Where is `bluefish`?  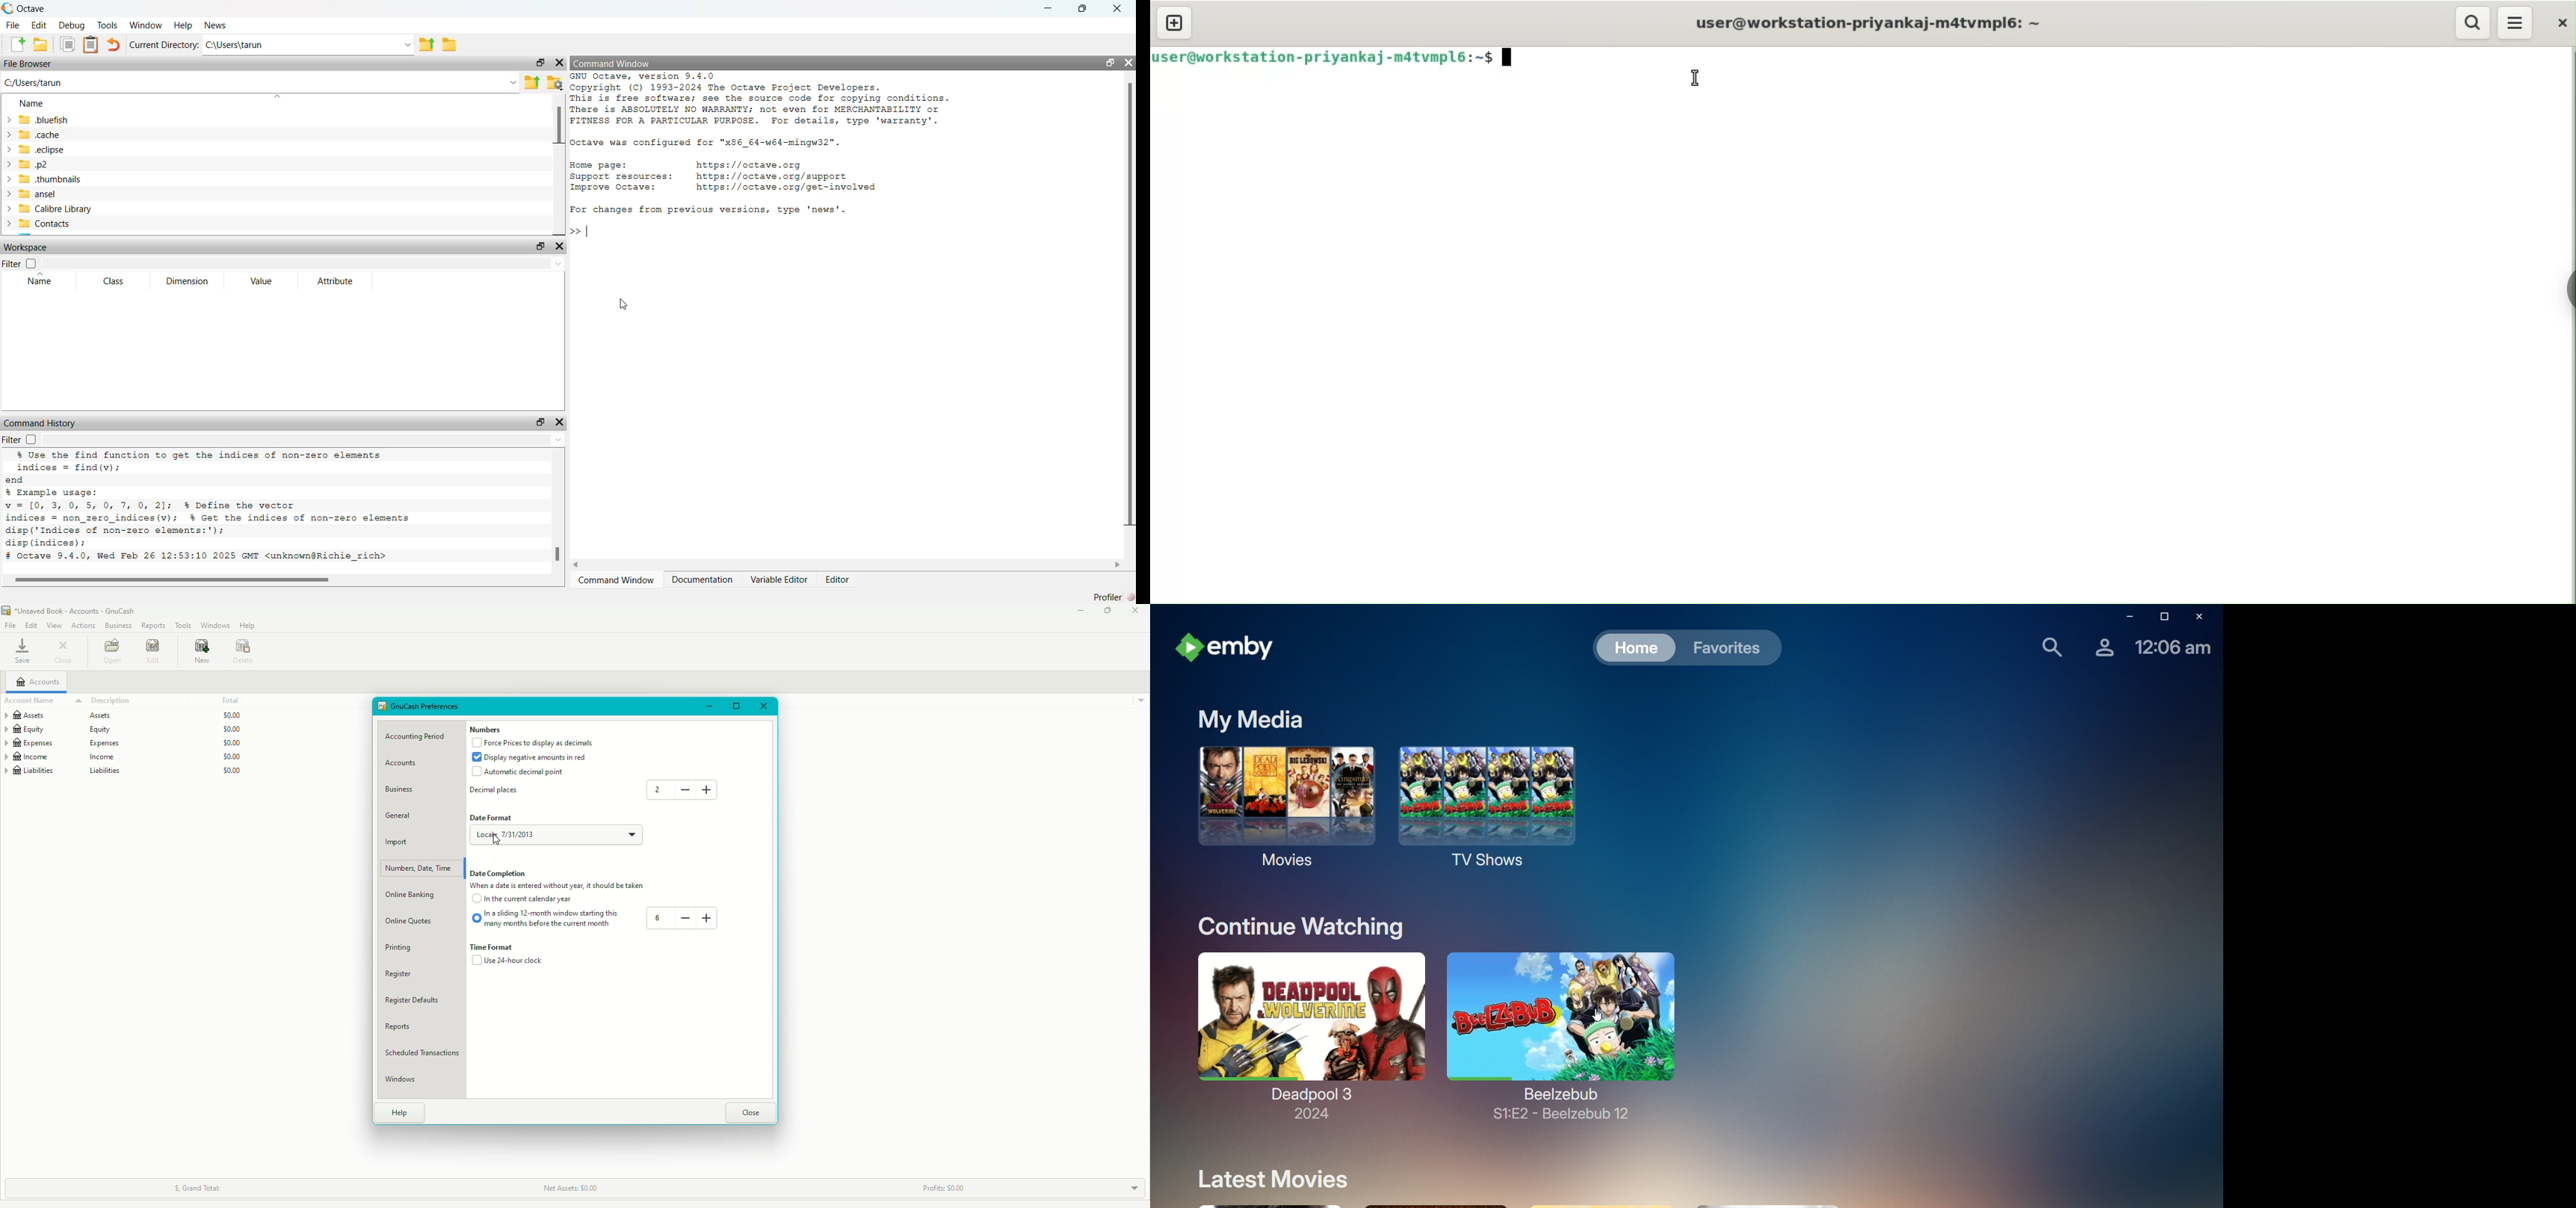
bluefish is located at coordinates (38, 120).